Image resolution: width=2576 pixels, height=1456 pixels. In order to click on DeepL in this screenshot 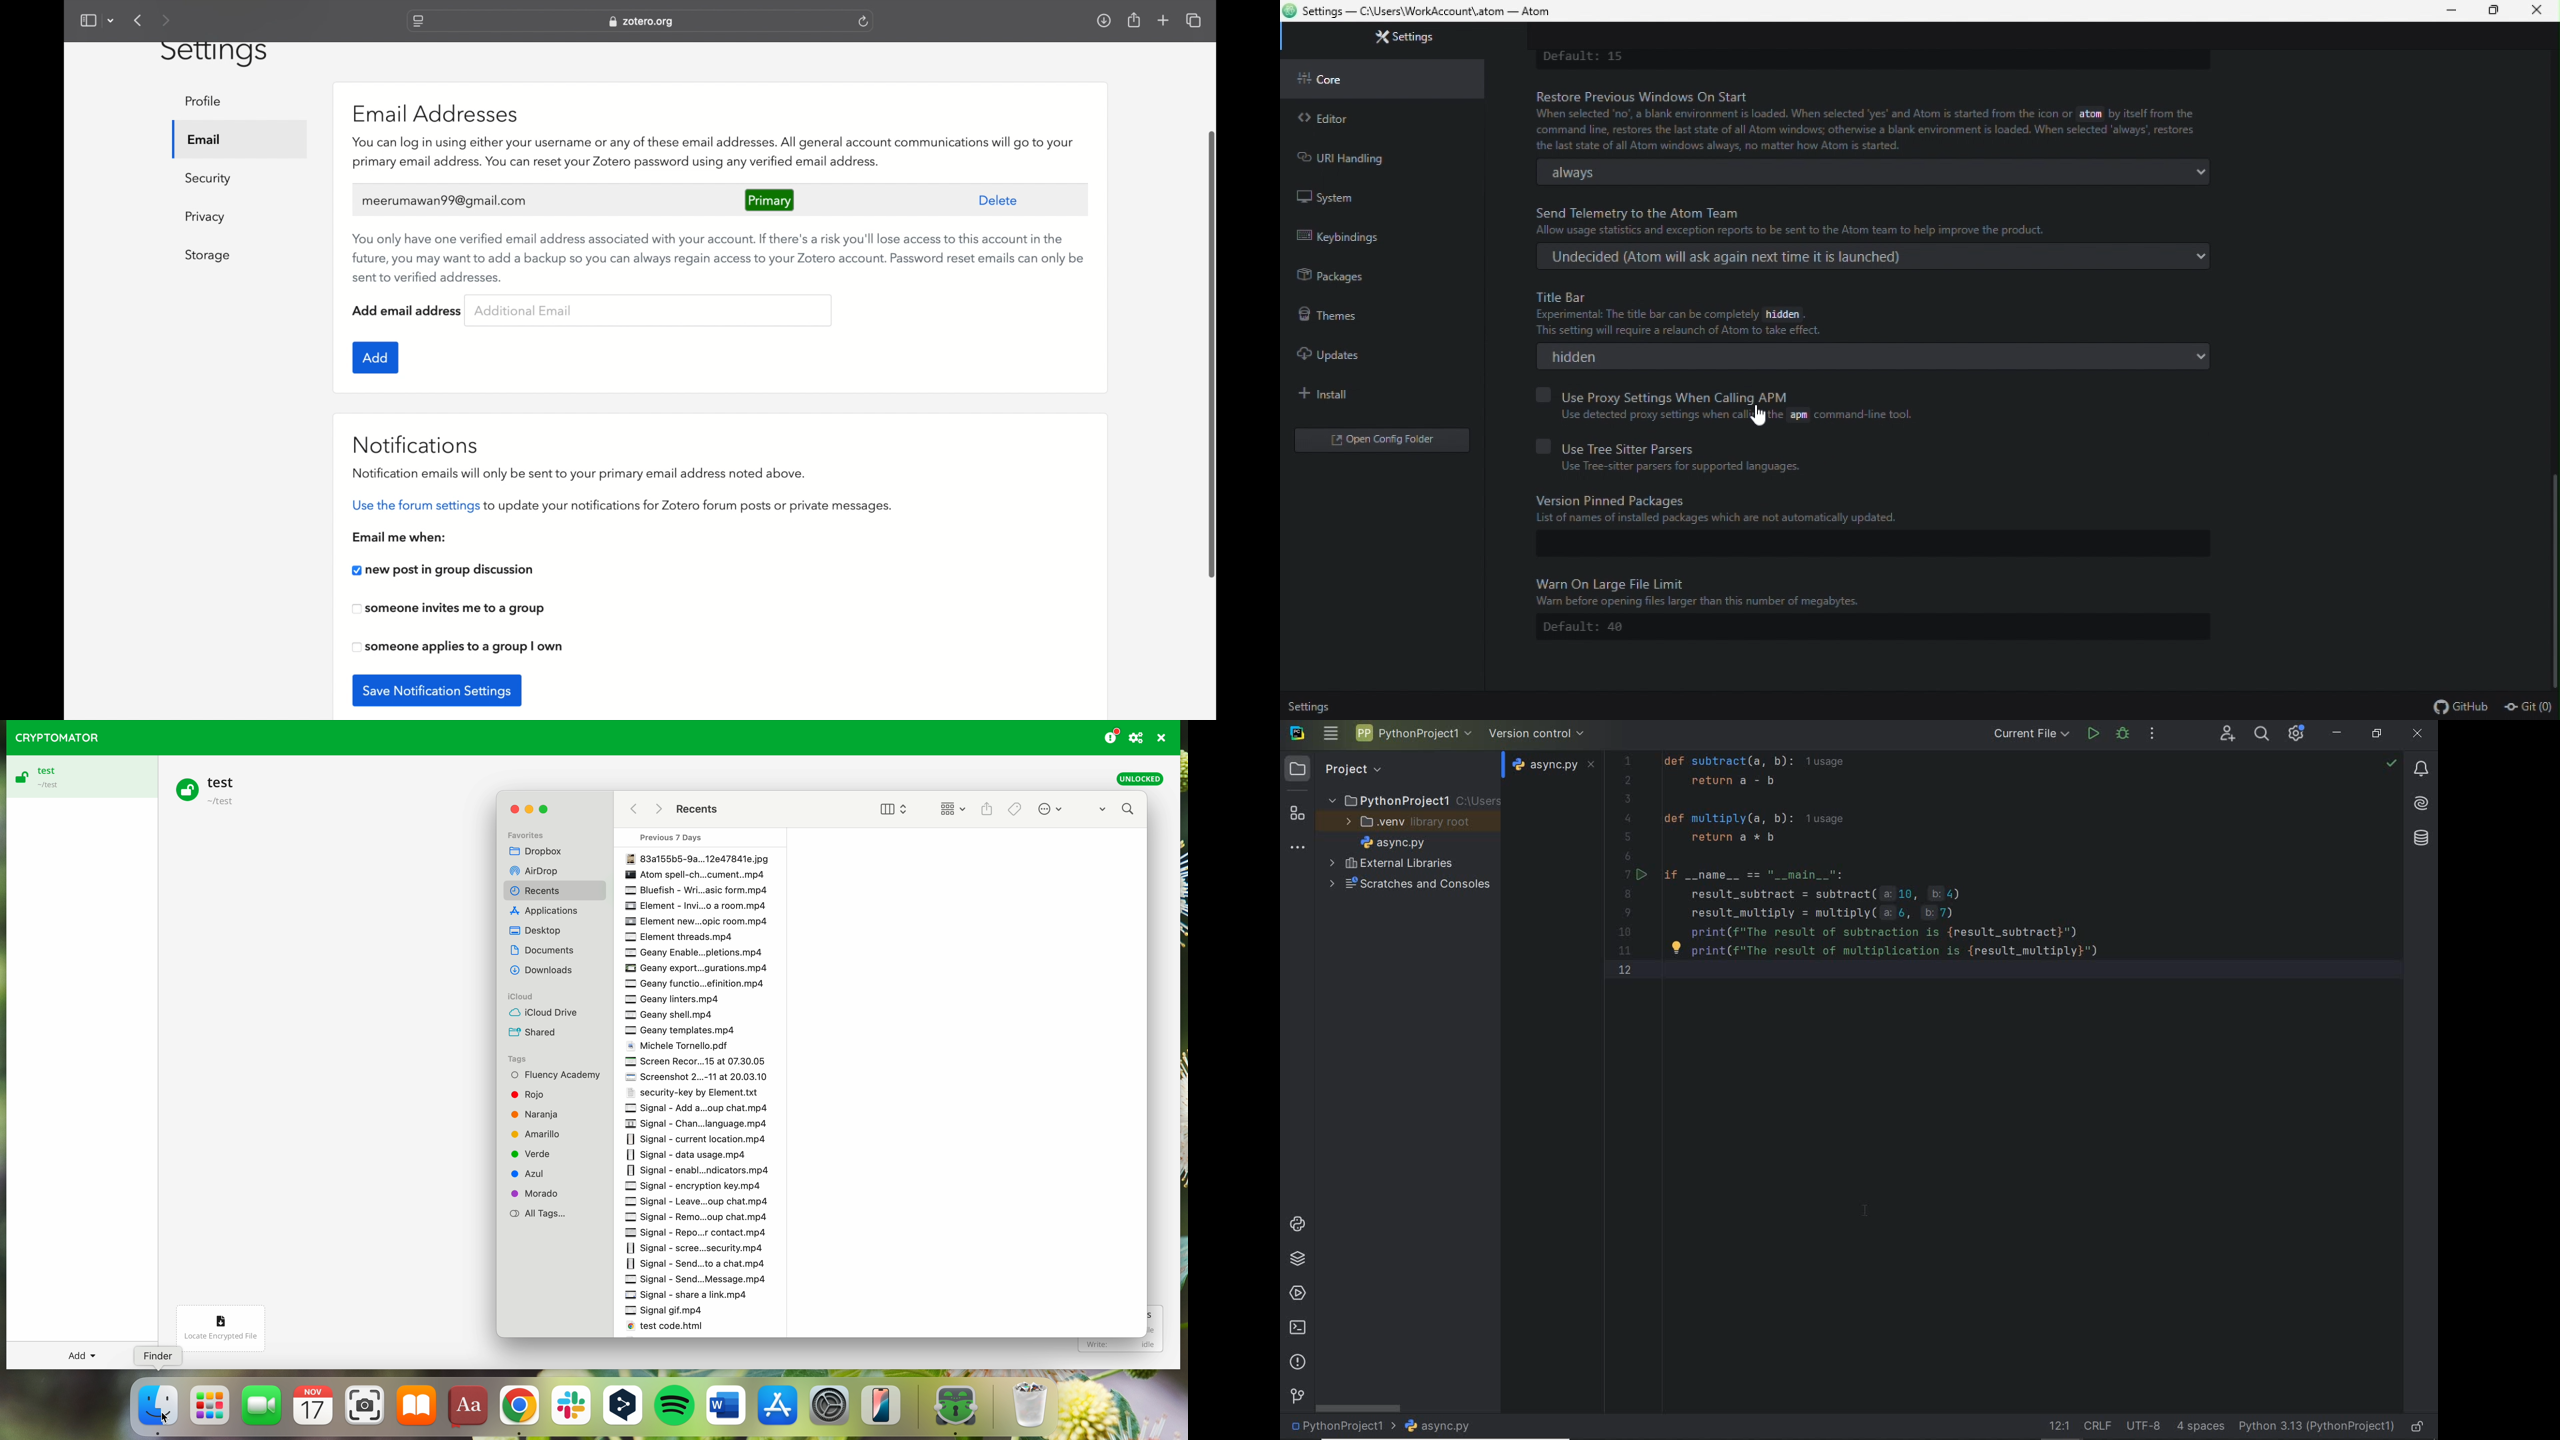, I will do `click(625, 1407)`.